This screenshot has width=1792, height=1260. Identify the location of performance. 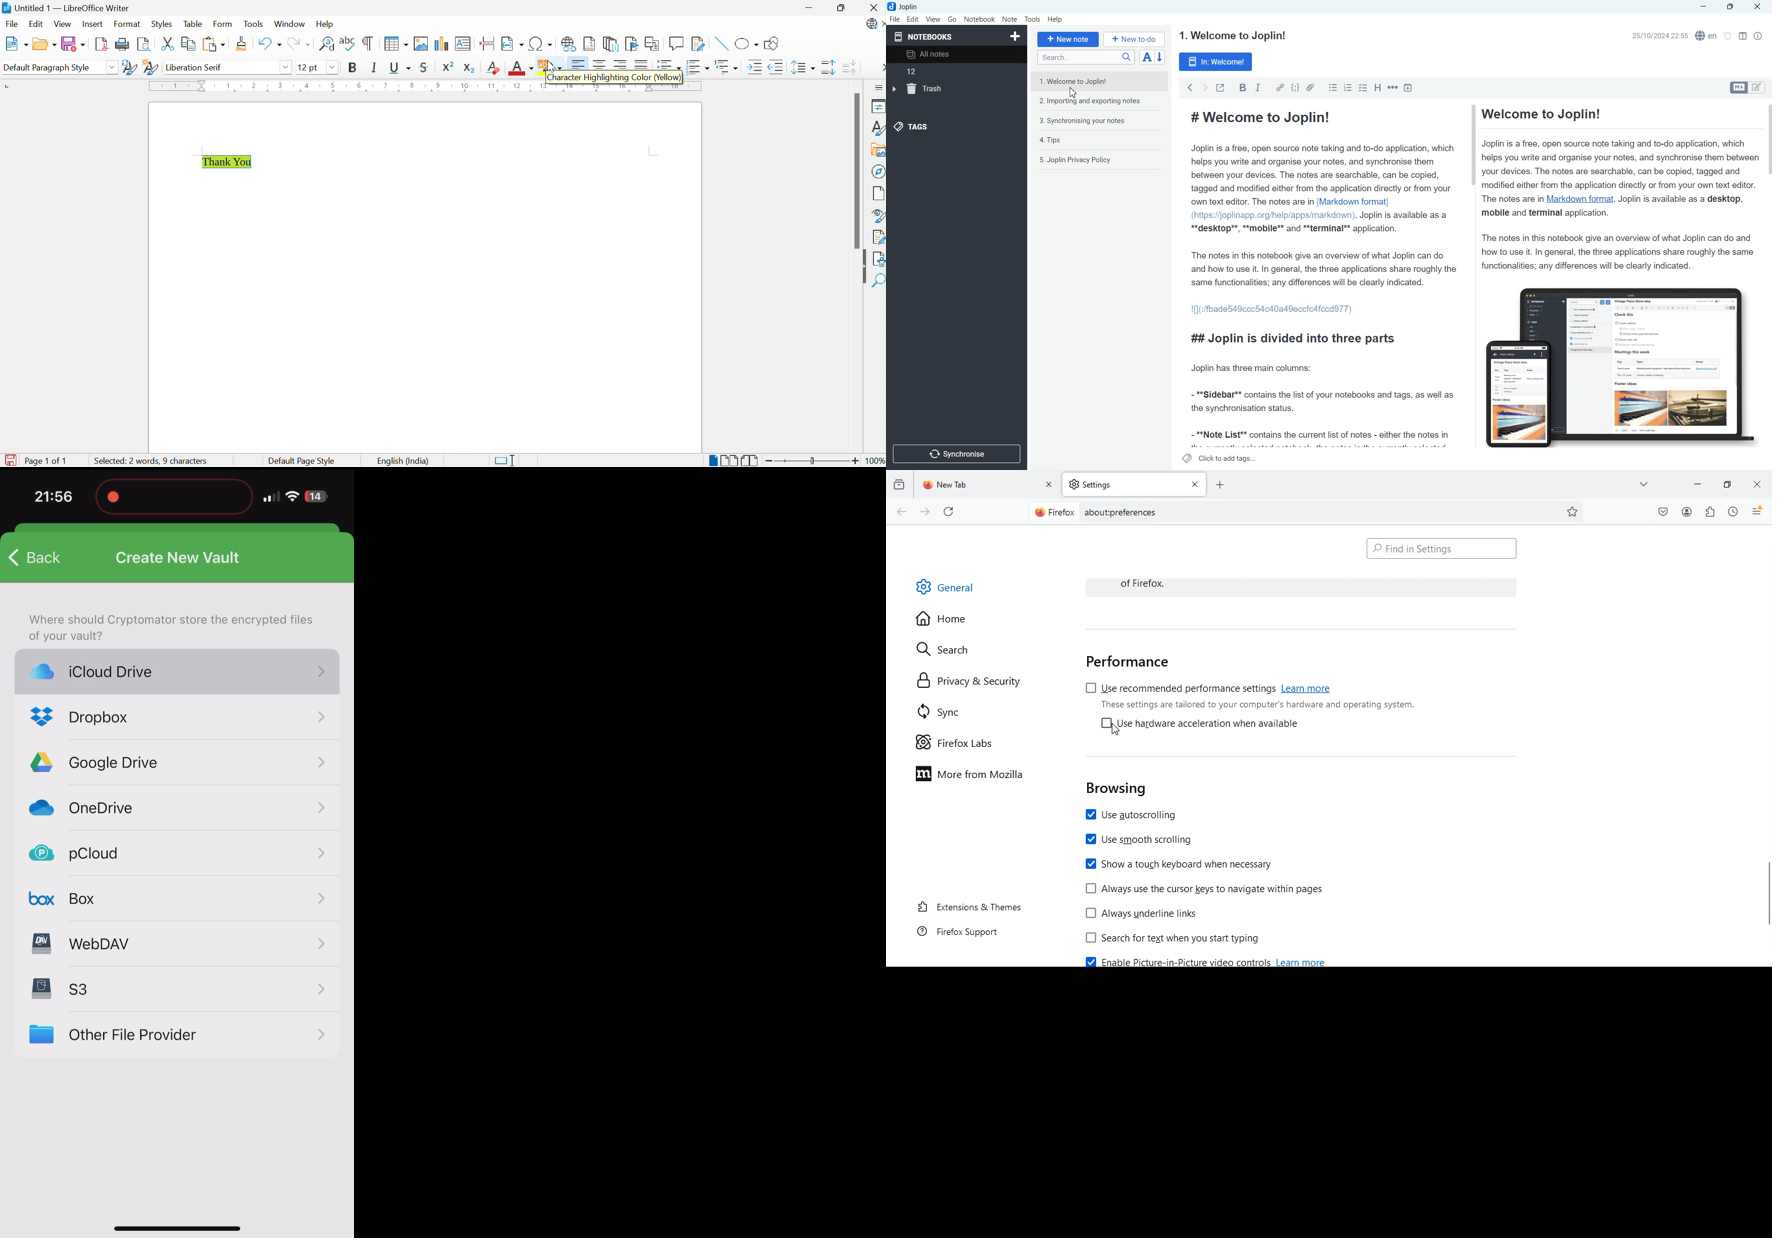
(1129, 661).